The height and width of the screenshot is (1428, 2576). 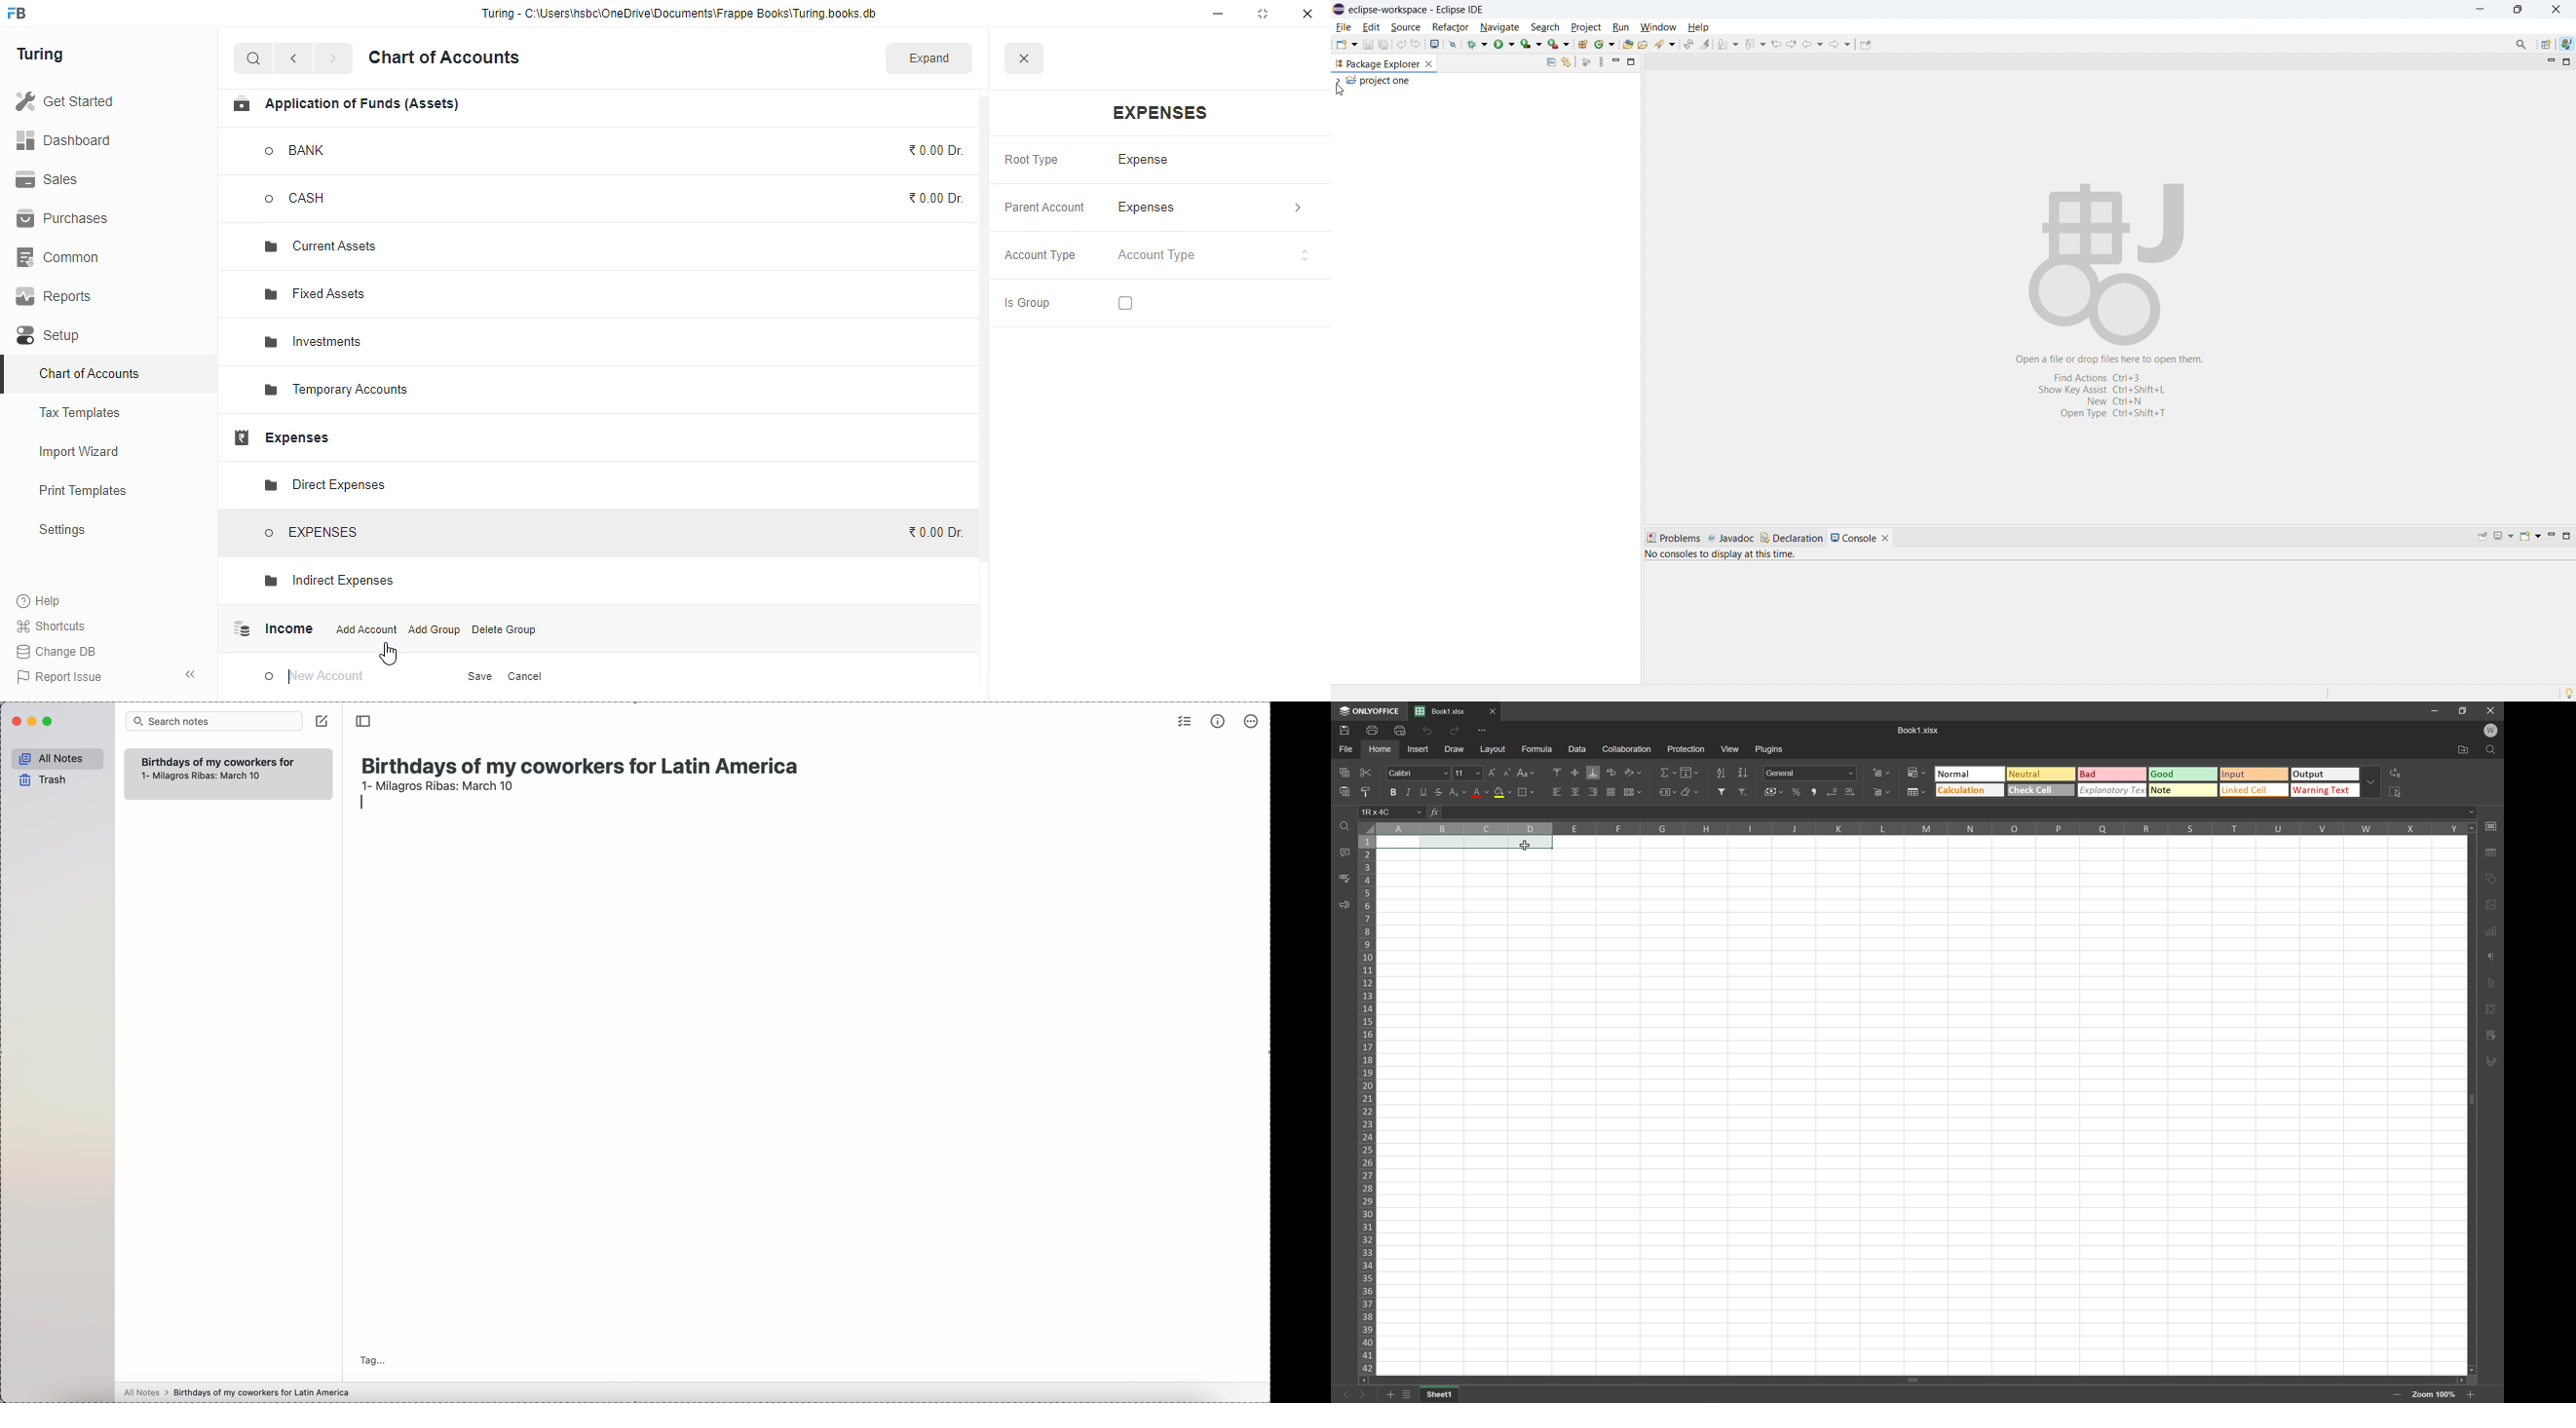 What do you see at coordinates (18, 13) in the screenshot?
I see `logo` at bounding box center [18, 13].